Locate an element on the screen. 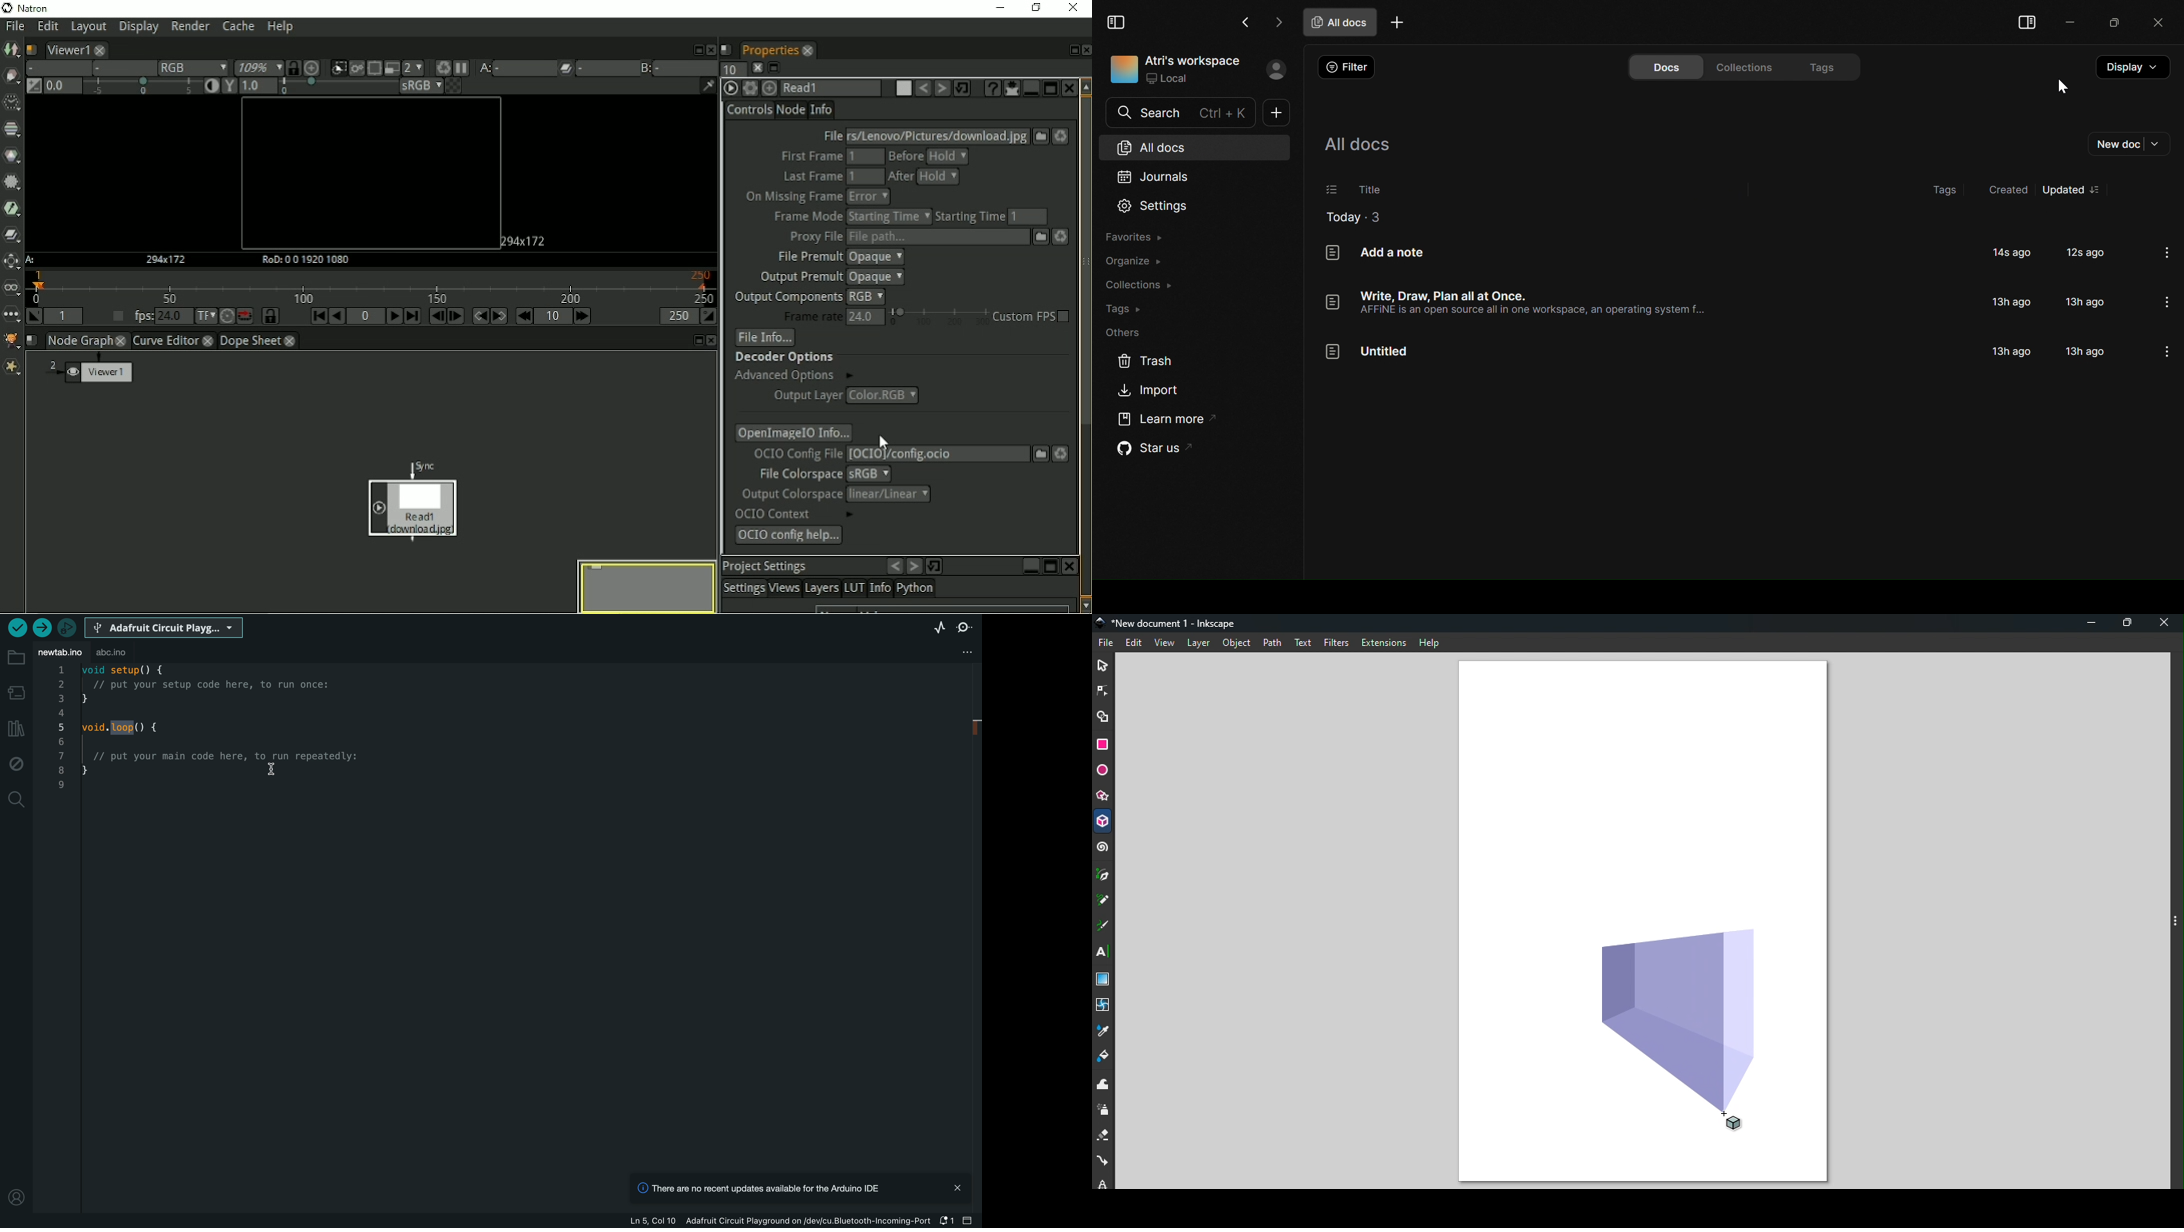 This screenshot has height=1232, width=2184. Search  is located at coordinates (1181, 113).